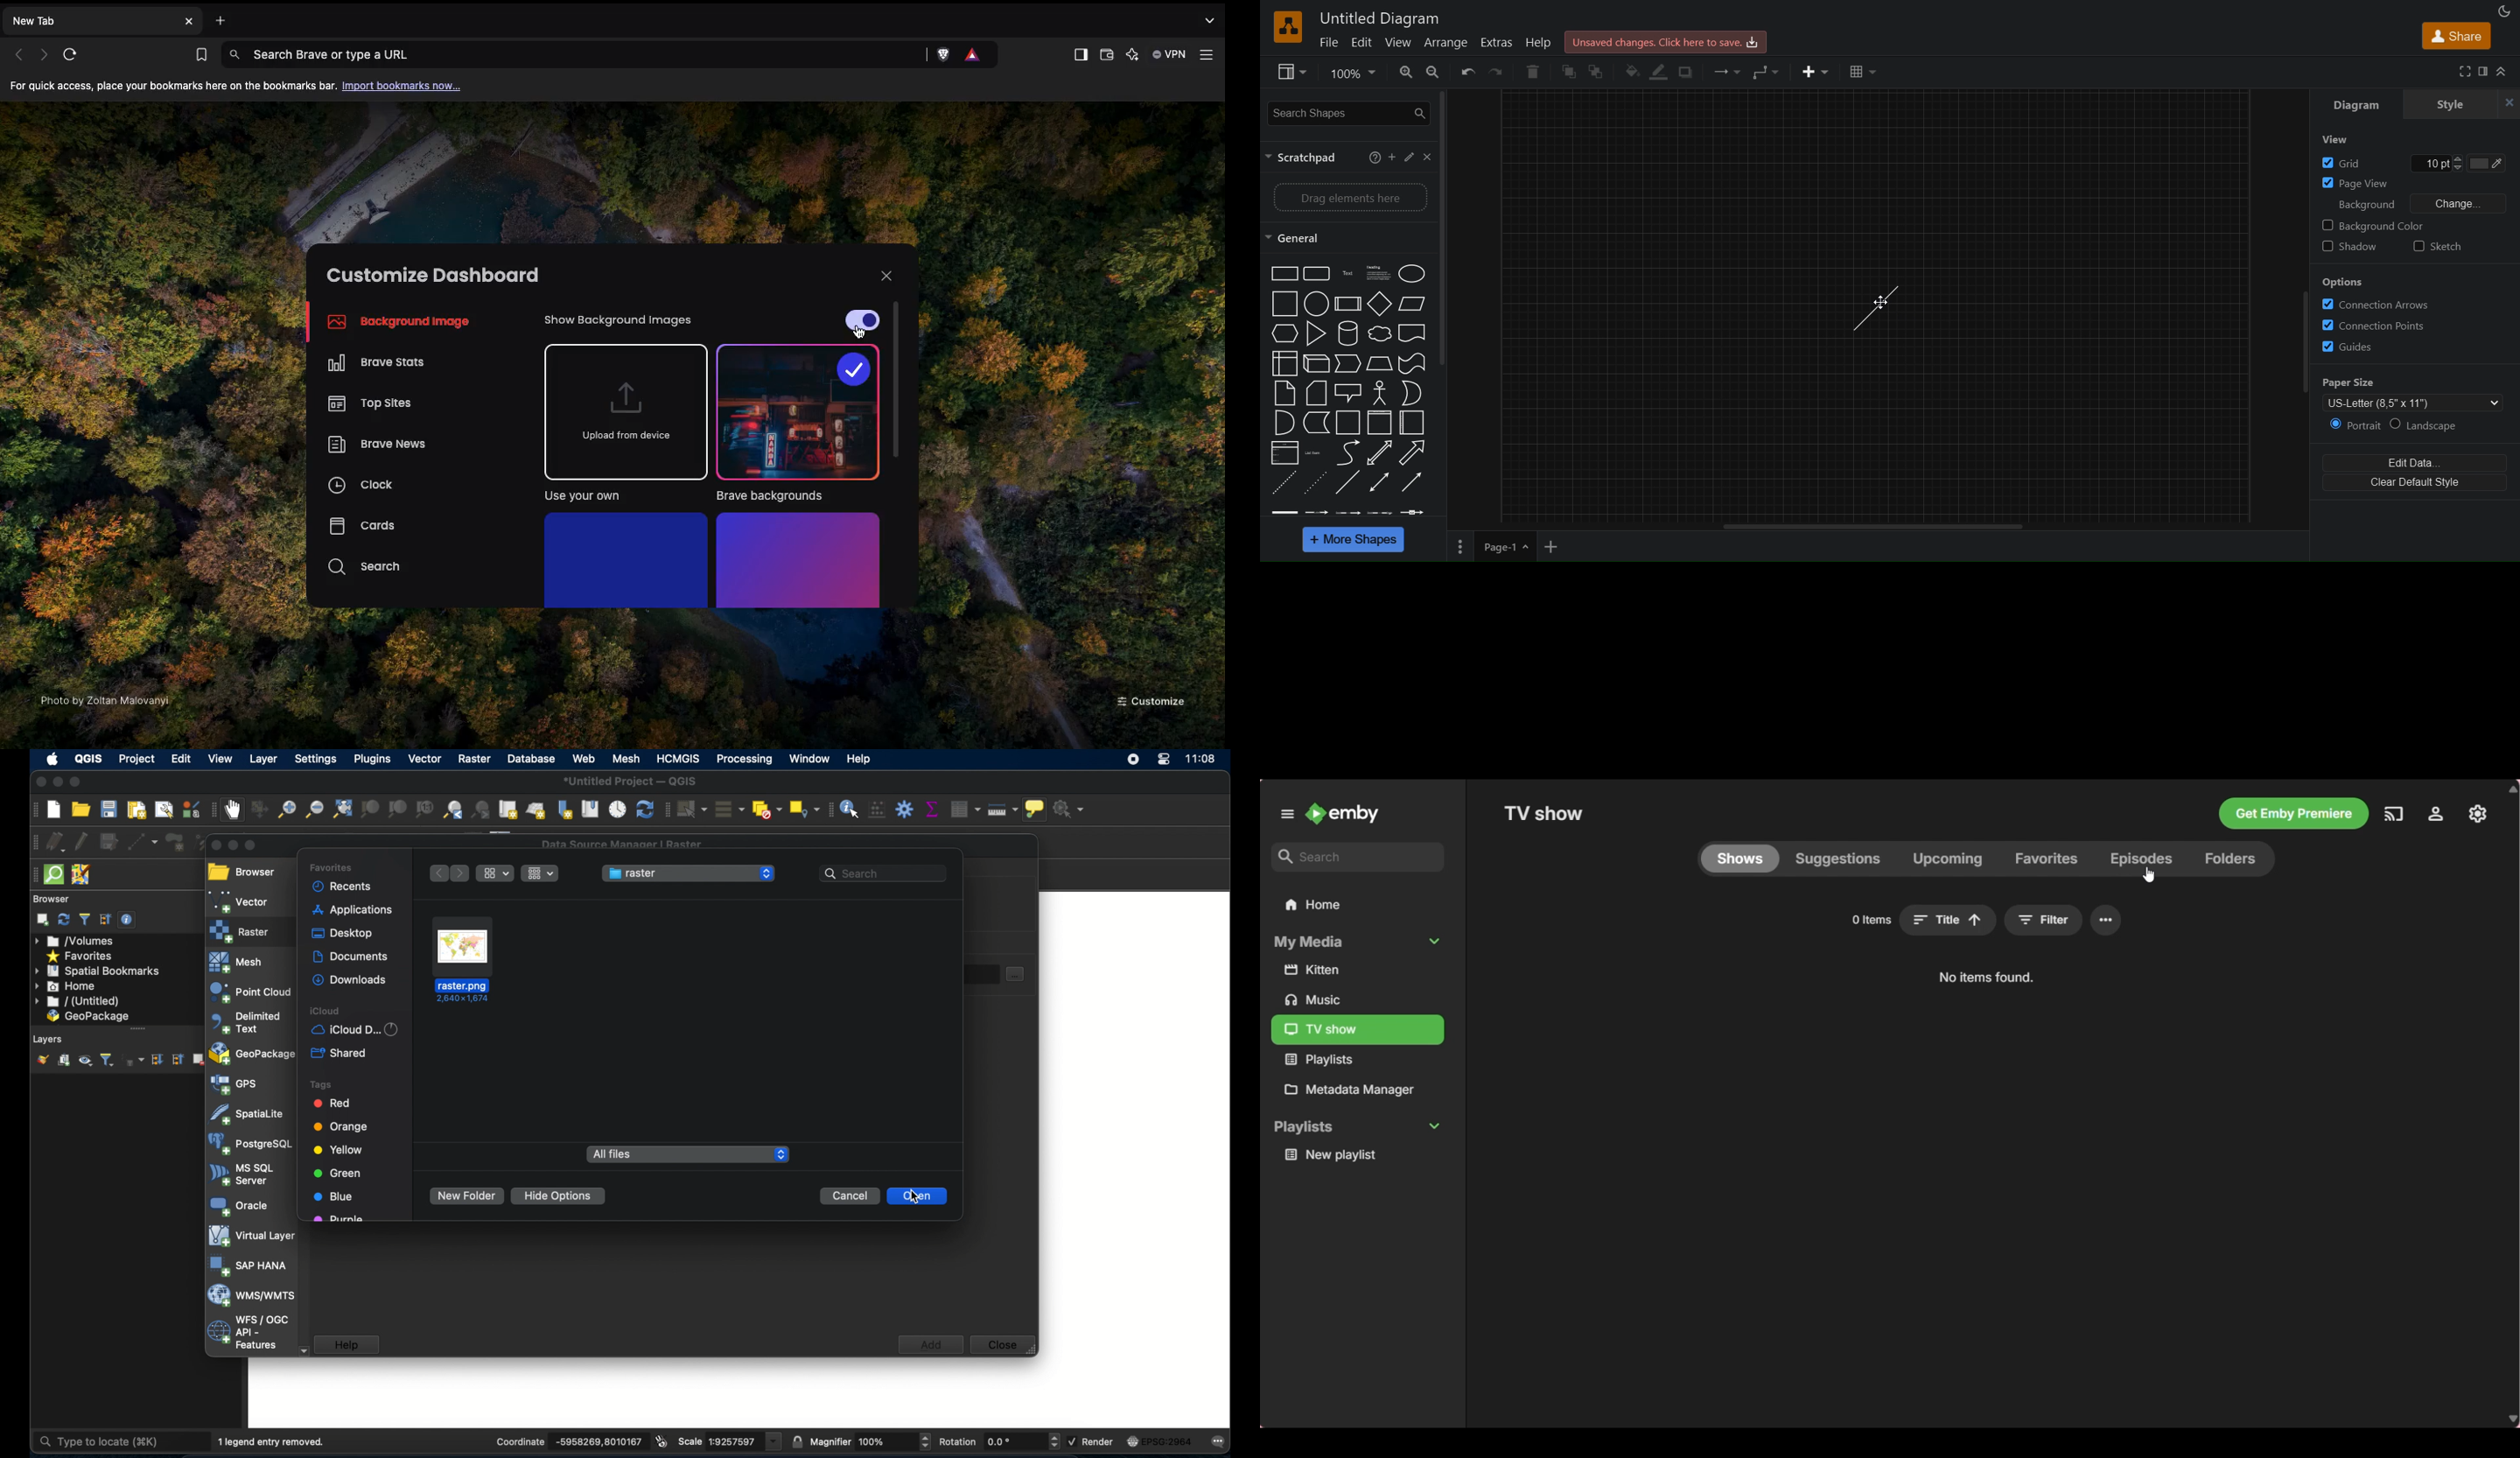  Describe the element at coordinates (329, 865) in the screenshot. I see `favorites` at that location.